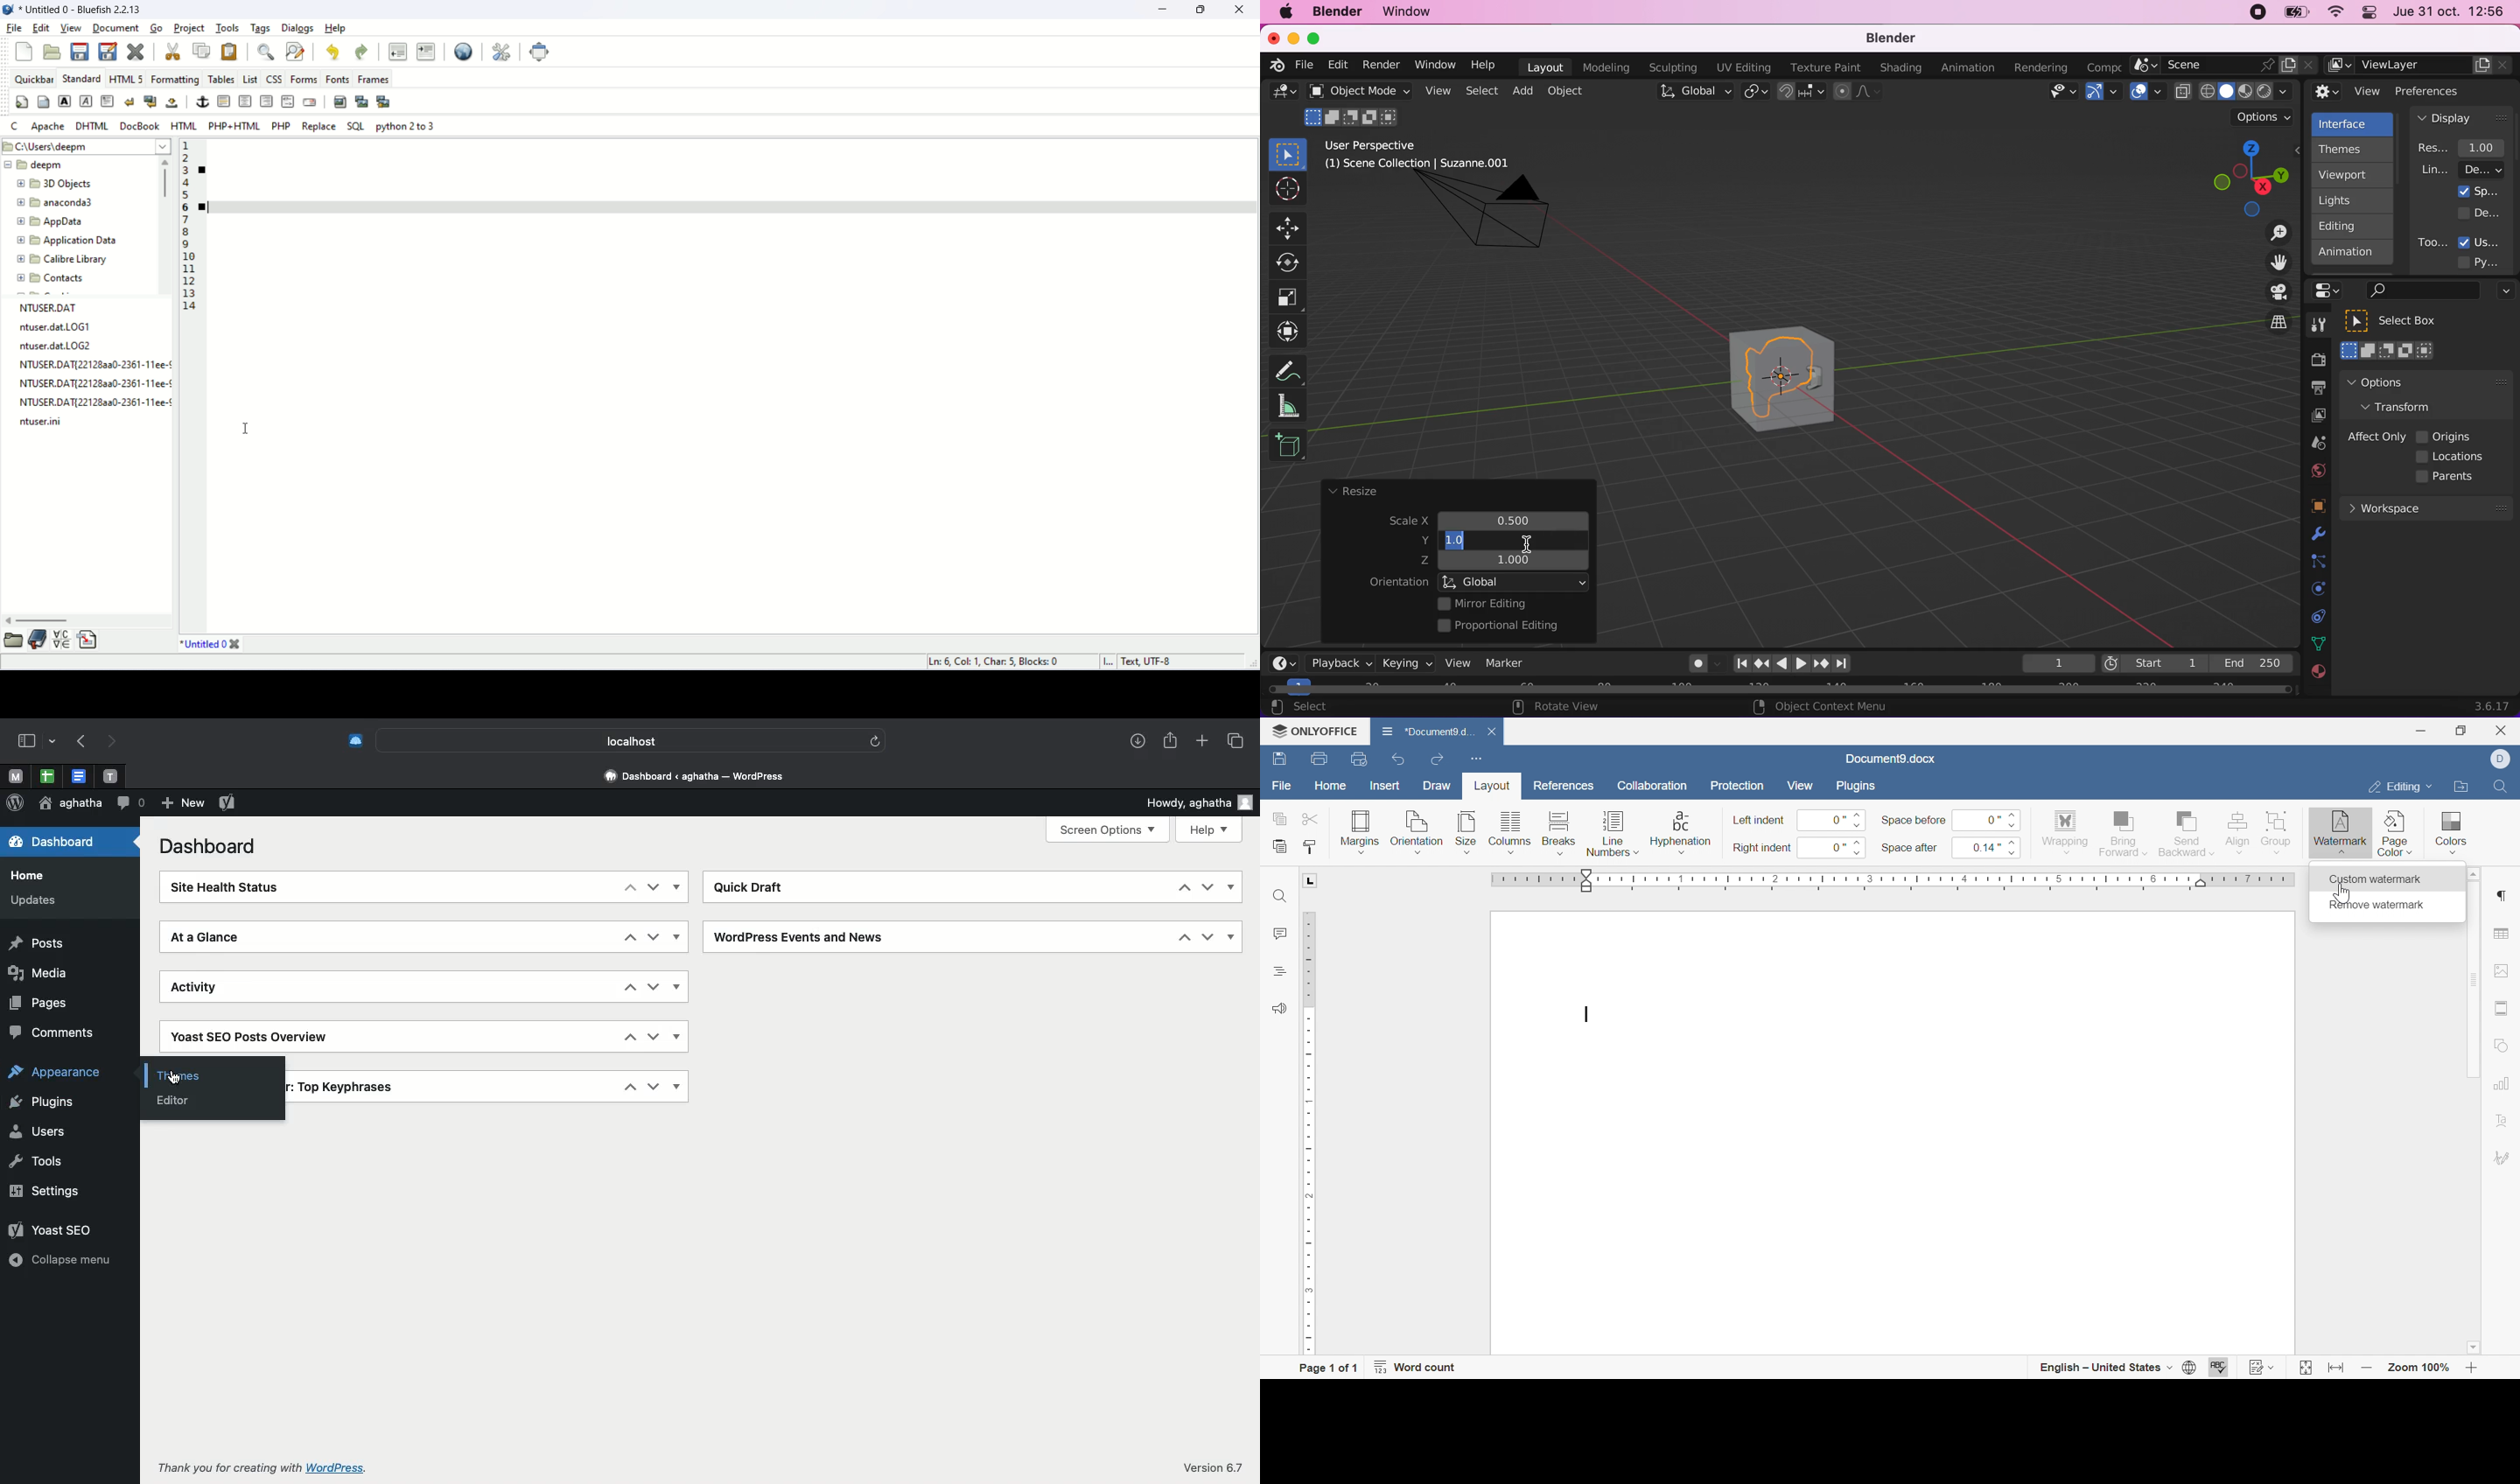 The height and width of the screenshot is (1484, 2520). What do you see at coordinates (2153, 663) in the screenshot?
I see `start 1` at bounding box center [2153, 663].